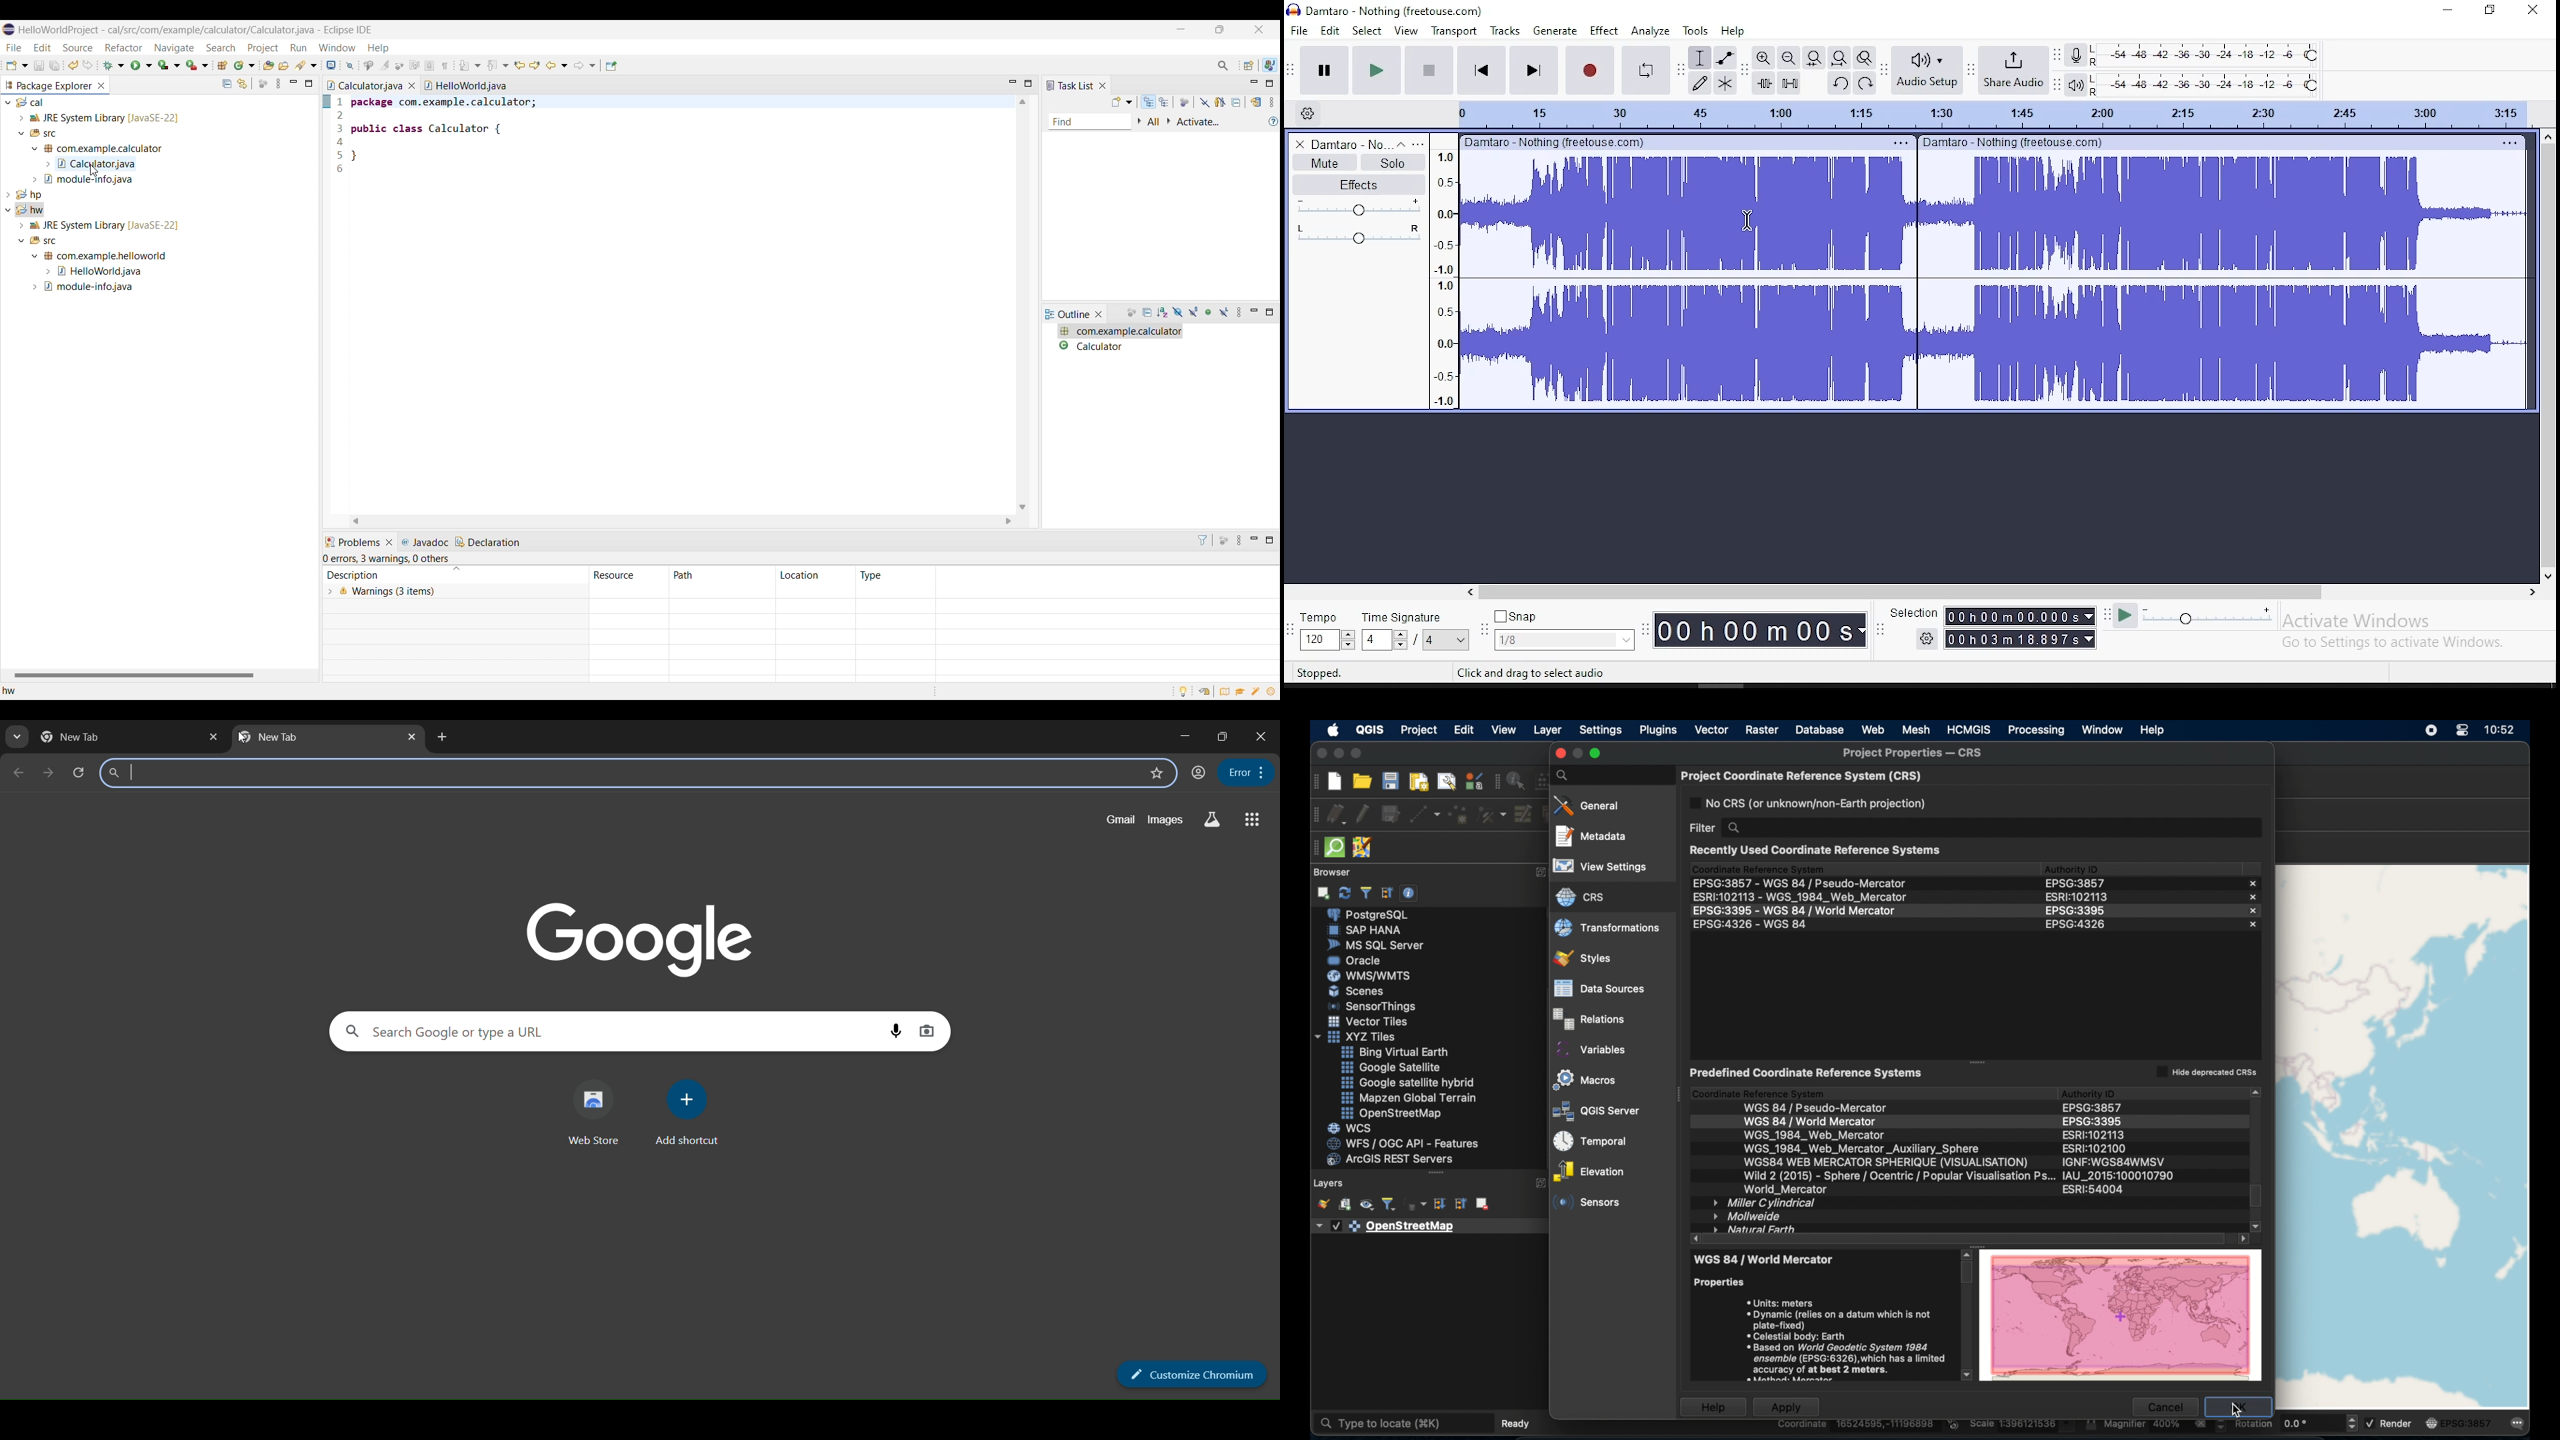 Image resolution: width=2576 pixels, height=1456 pixels. I want to click on collapse, so click(1401, 144).